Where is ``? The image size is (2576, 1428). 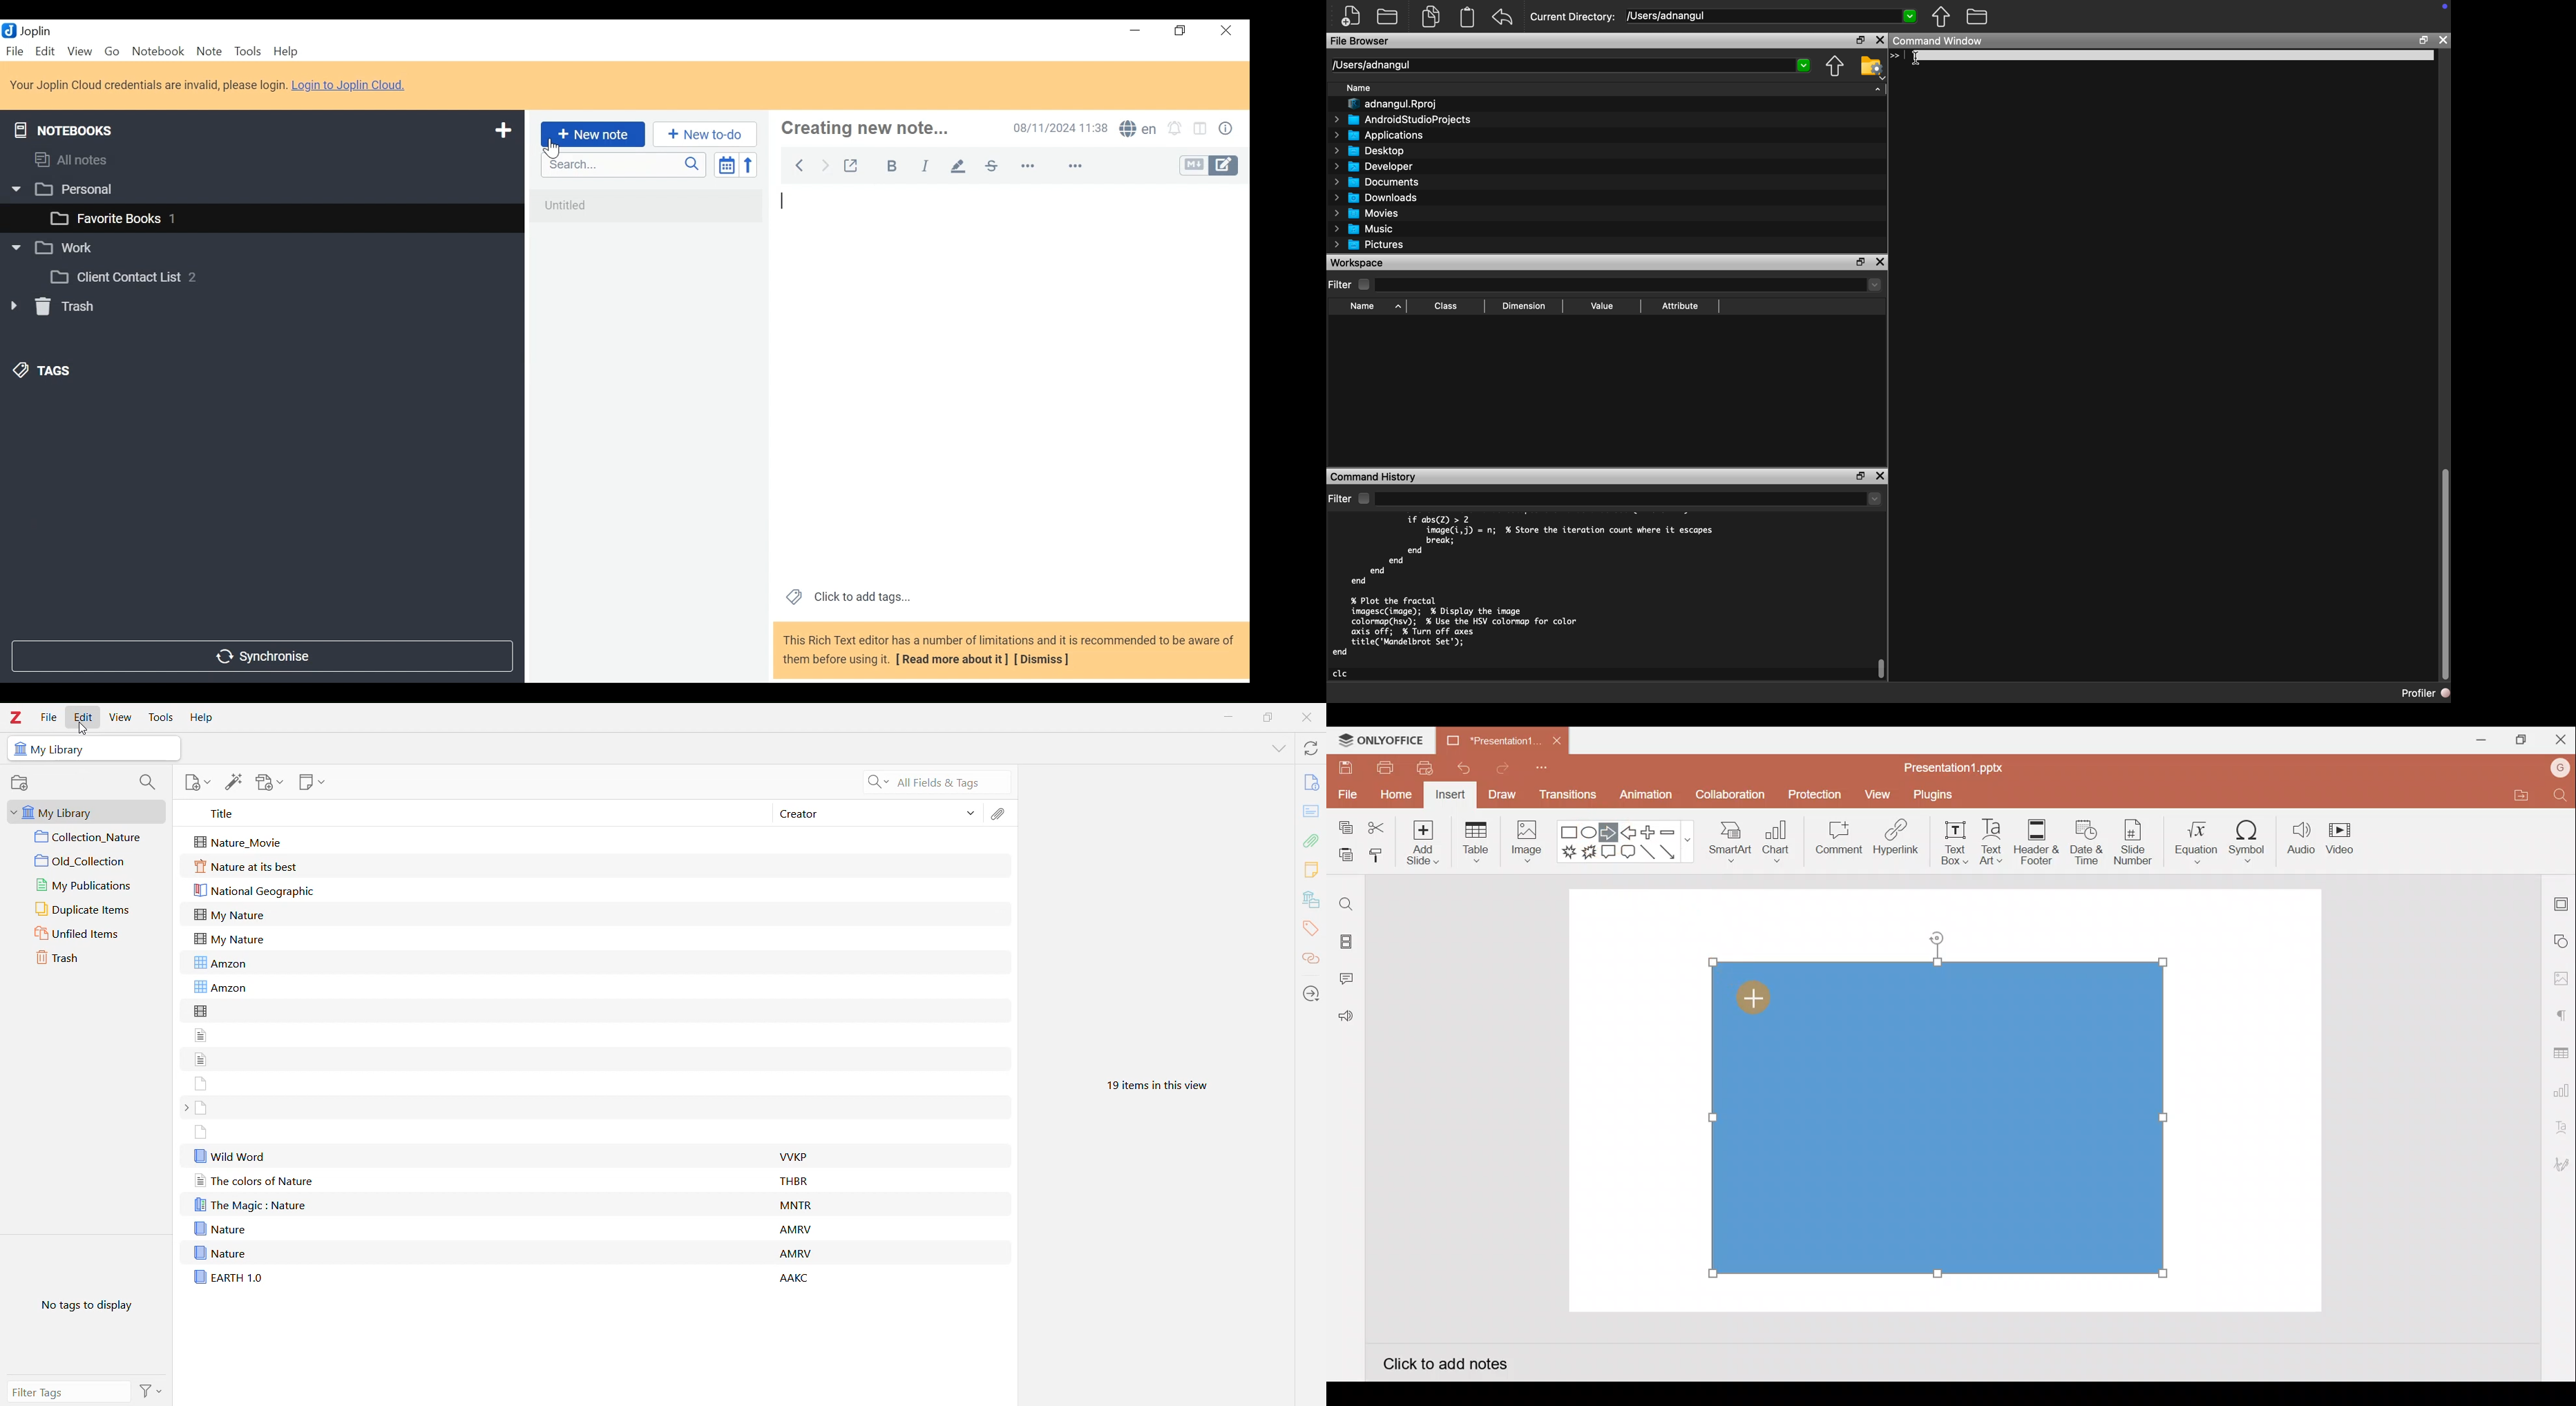  is located at coordinates (46, 51).